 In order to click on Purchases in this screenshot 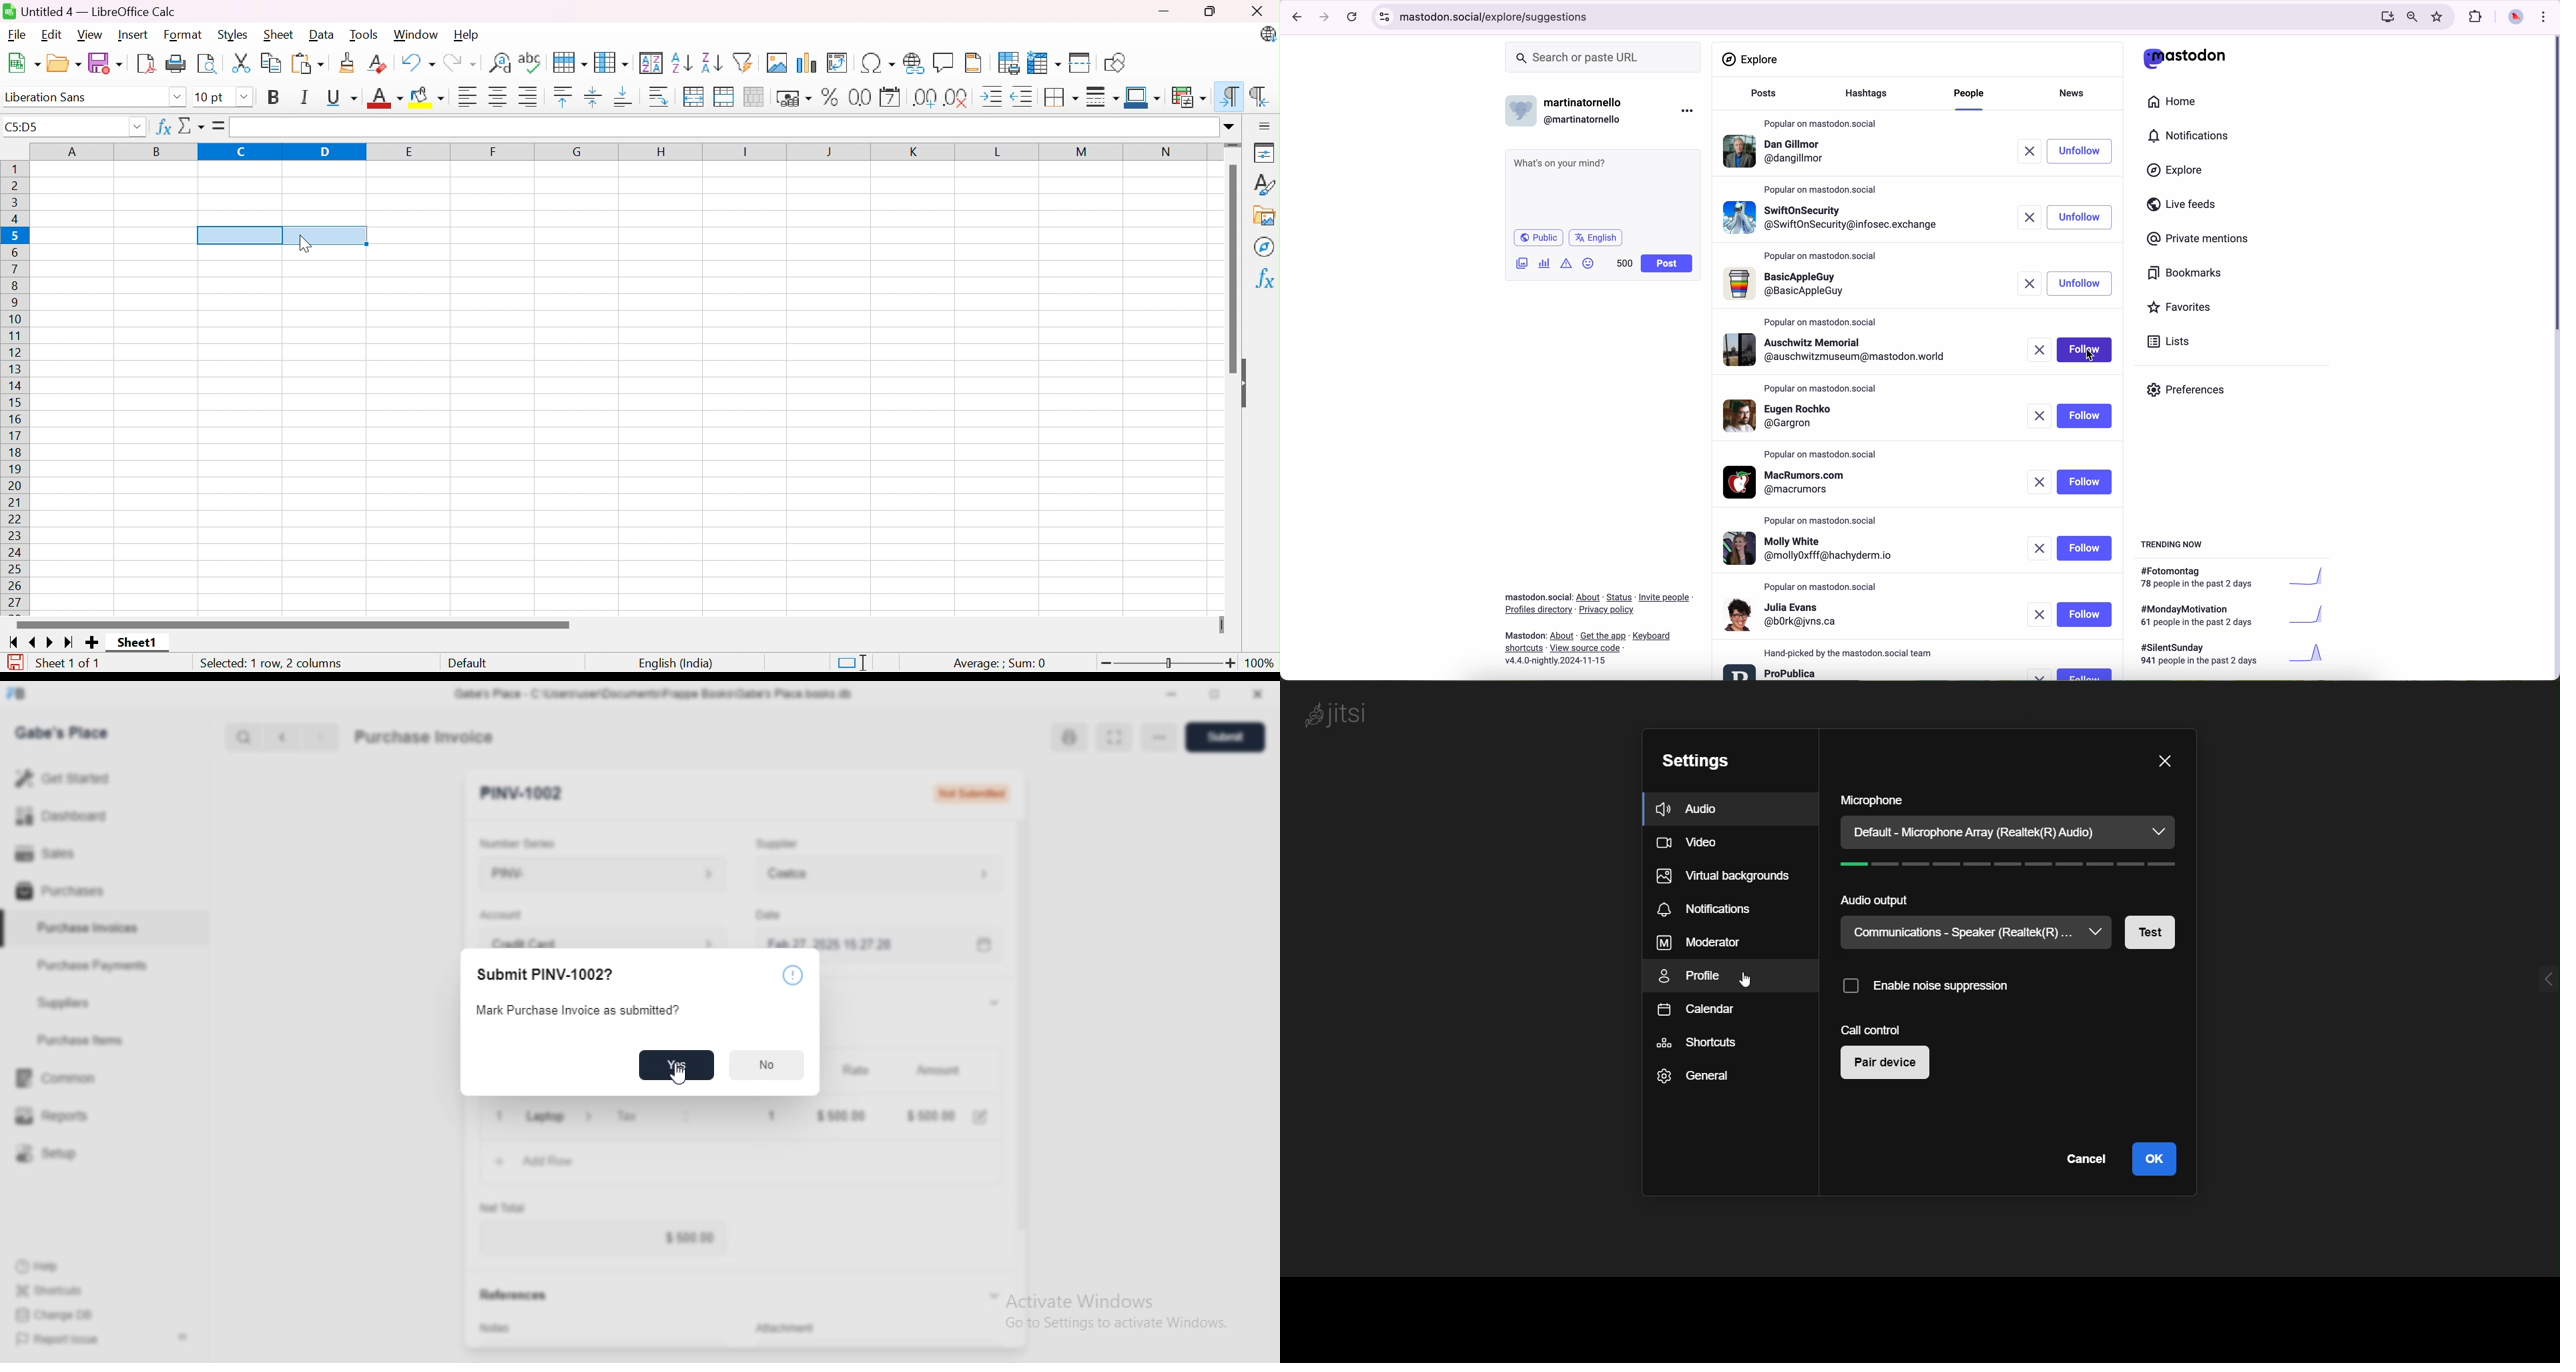, I will do `click(104, 889)`.